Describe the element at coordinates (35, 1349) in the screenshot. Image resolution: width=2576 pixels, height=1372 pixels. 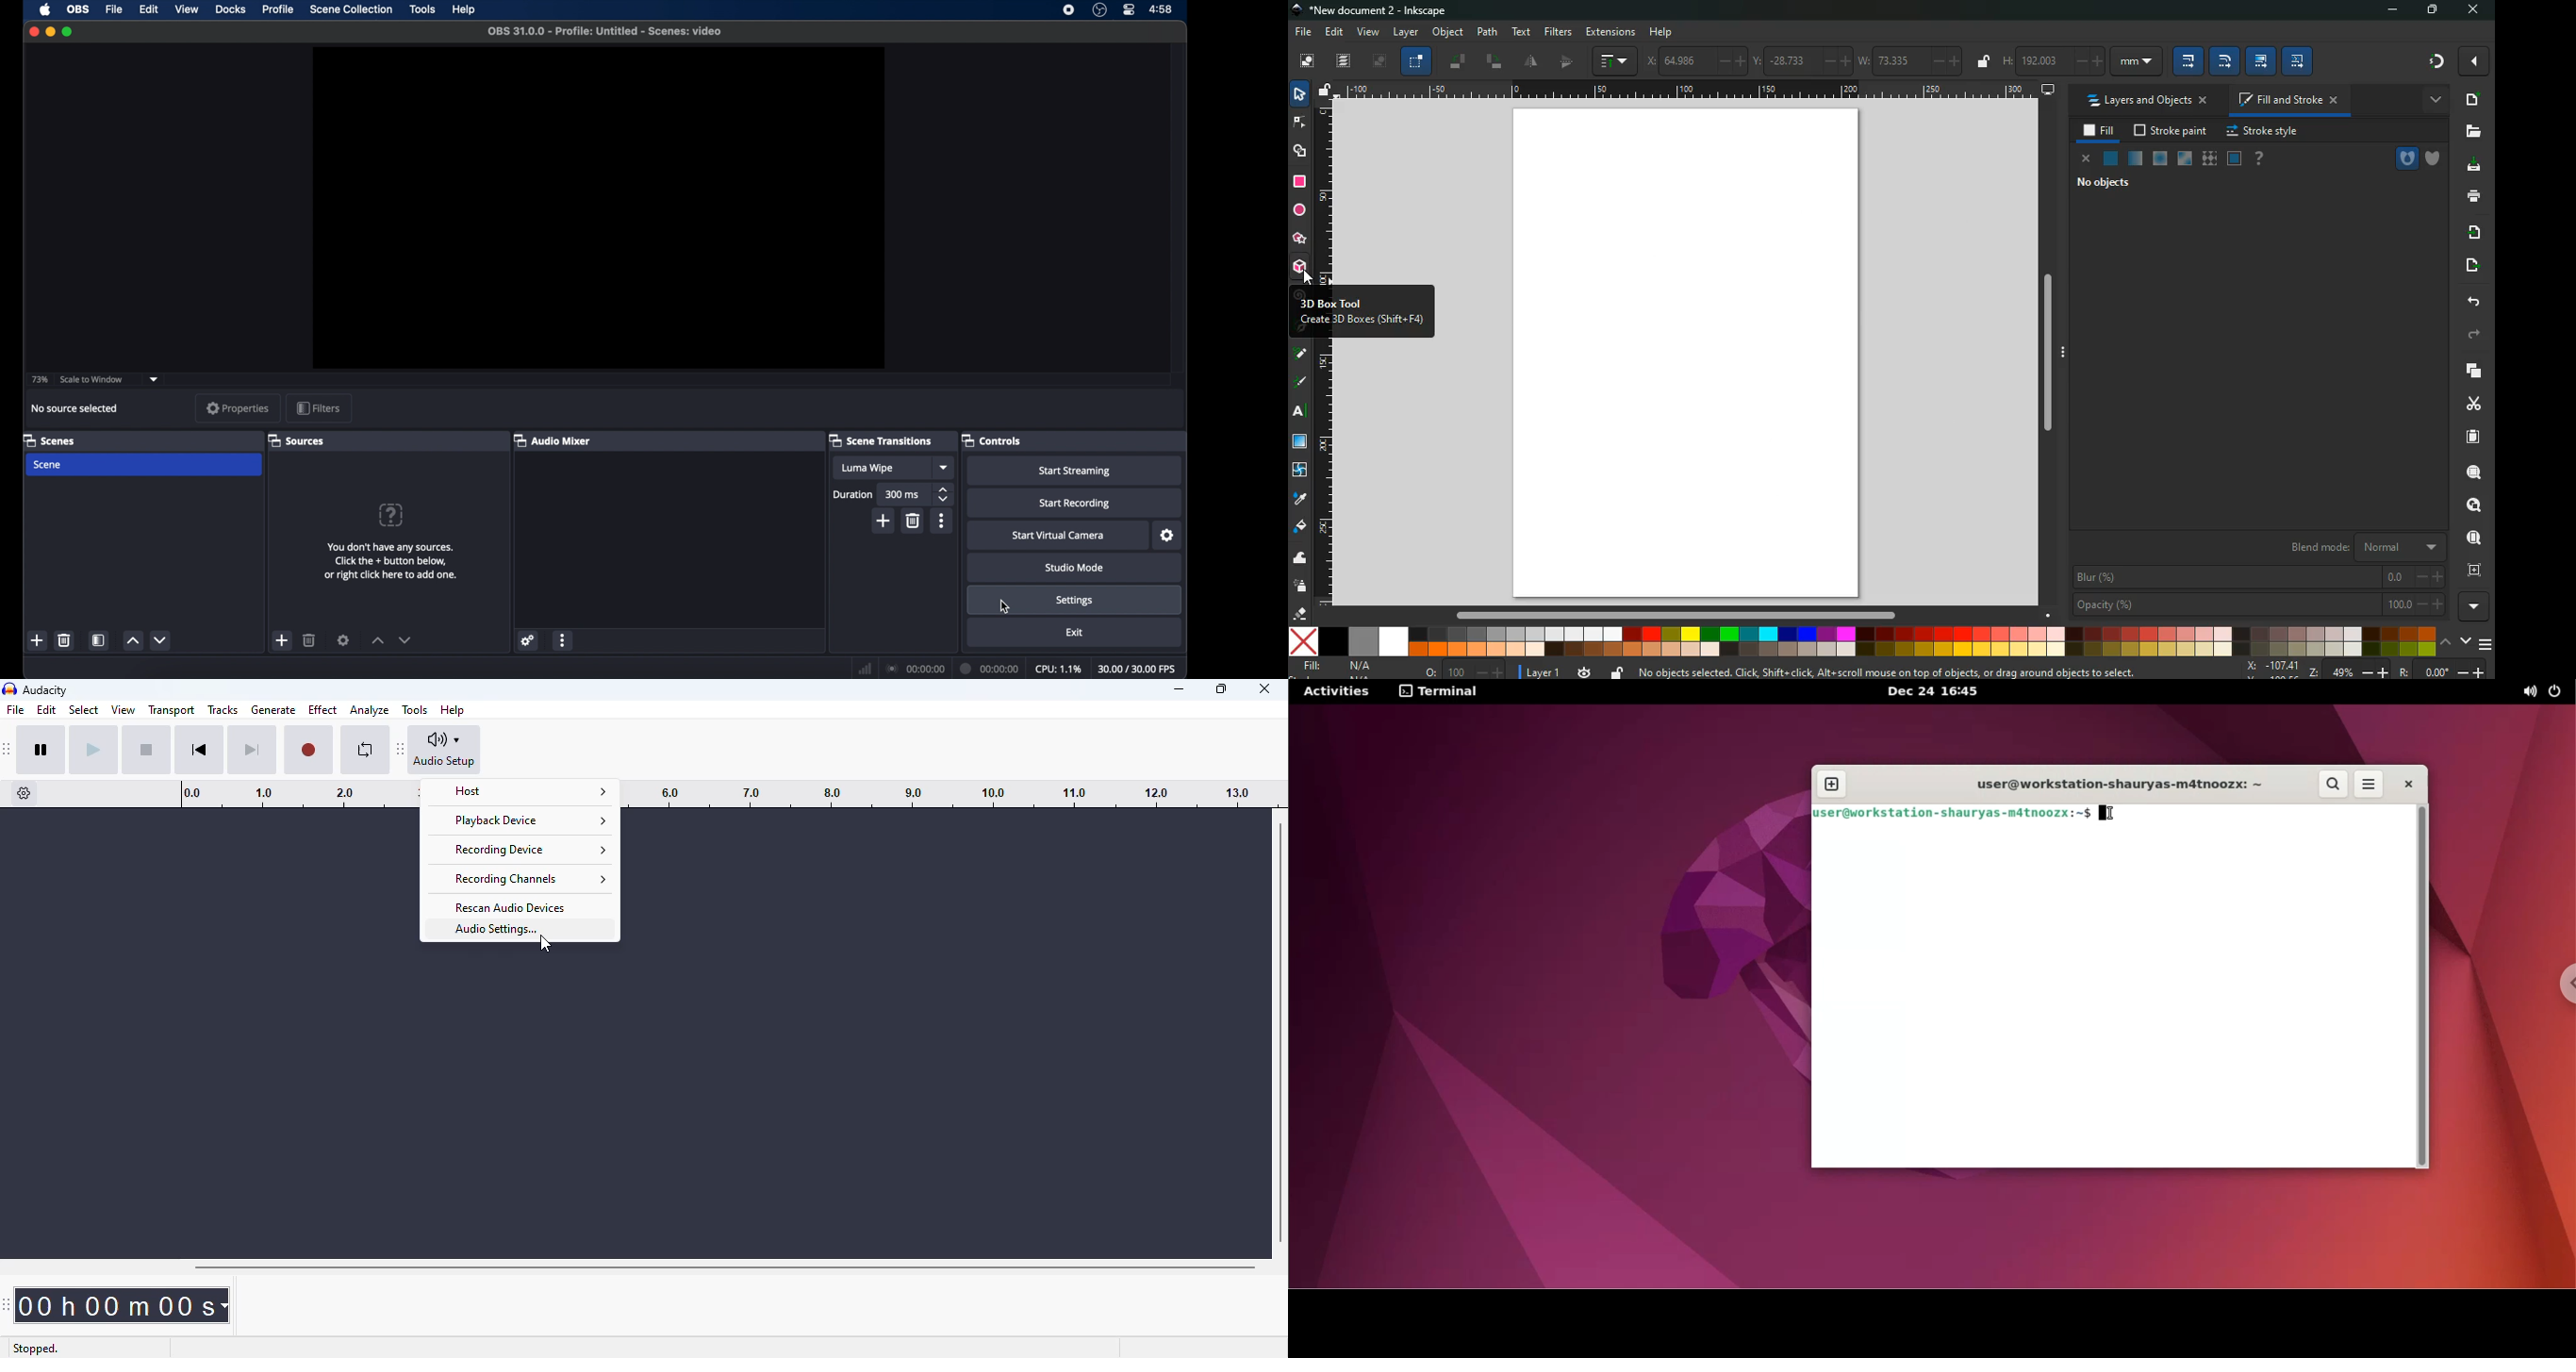
I see `stopped` at that location.